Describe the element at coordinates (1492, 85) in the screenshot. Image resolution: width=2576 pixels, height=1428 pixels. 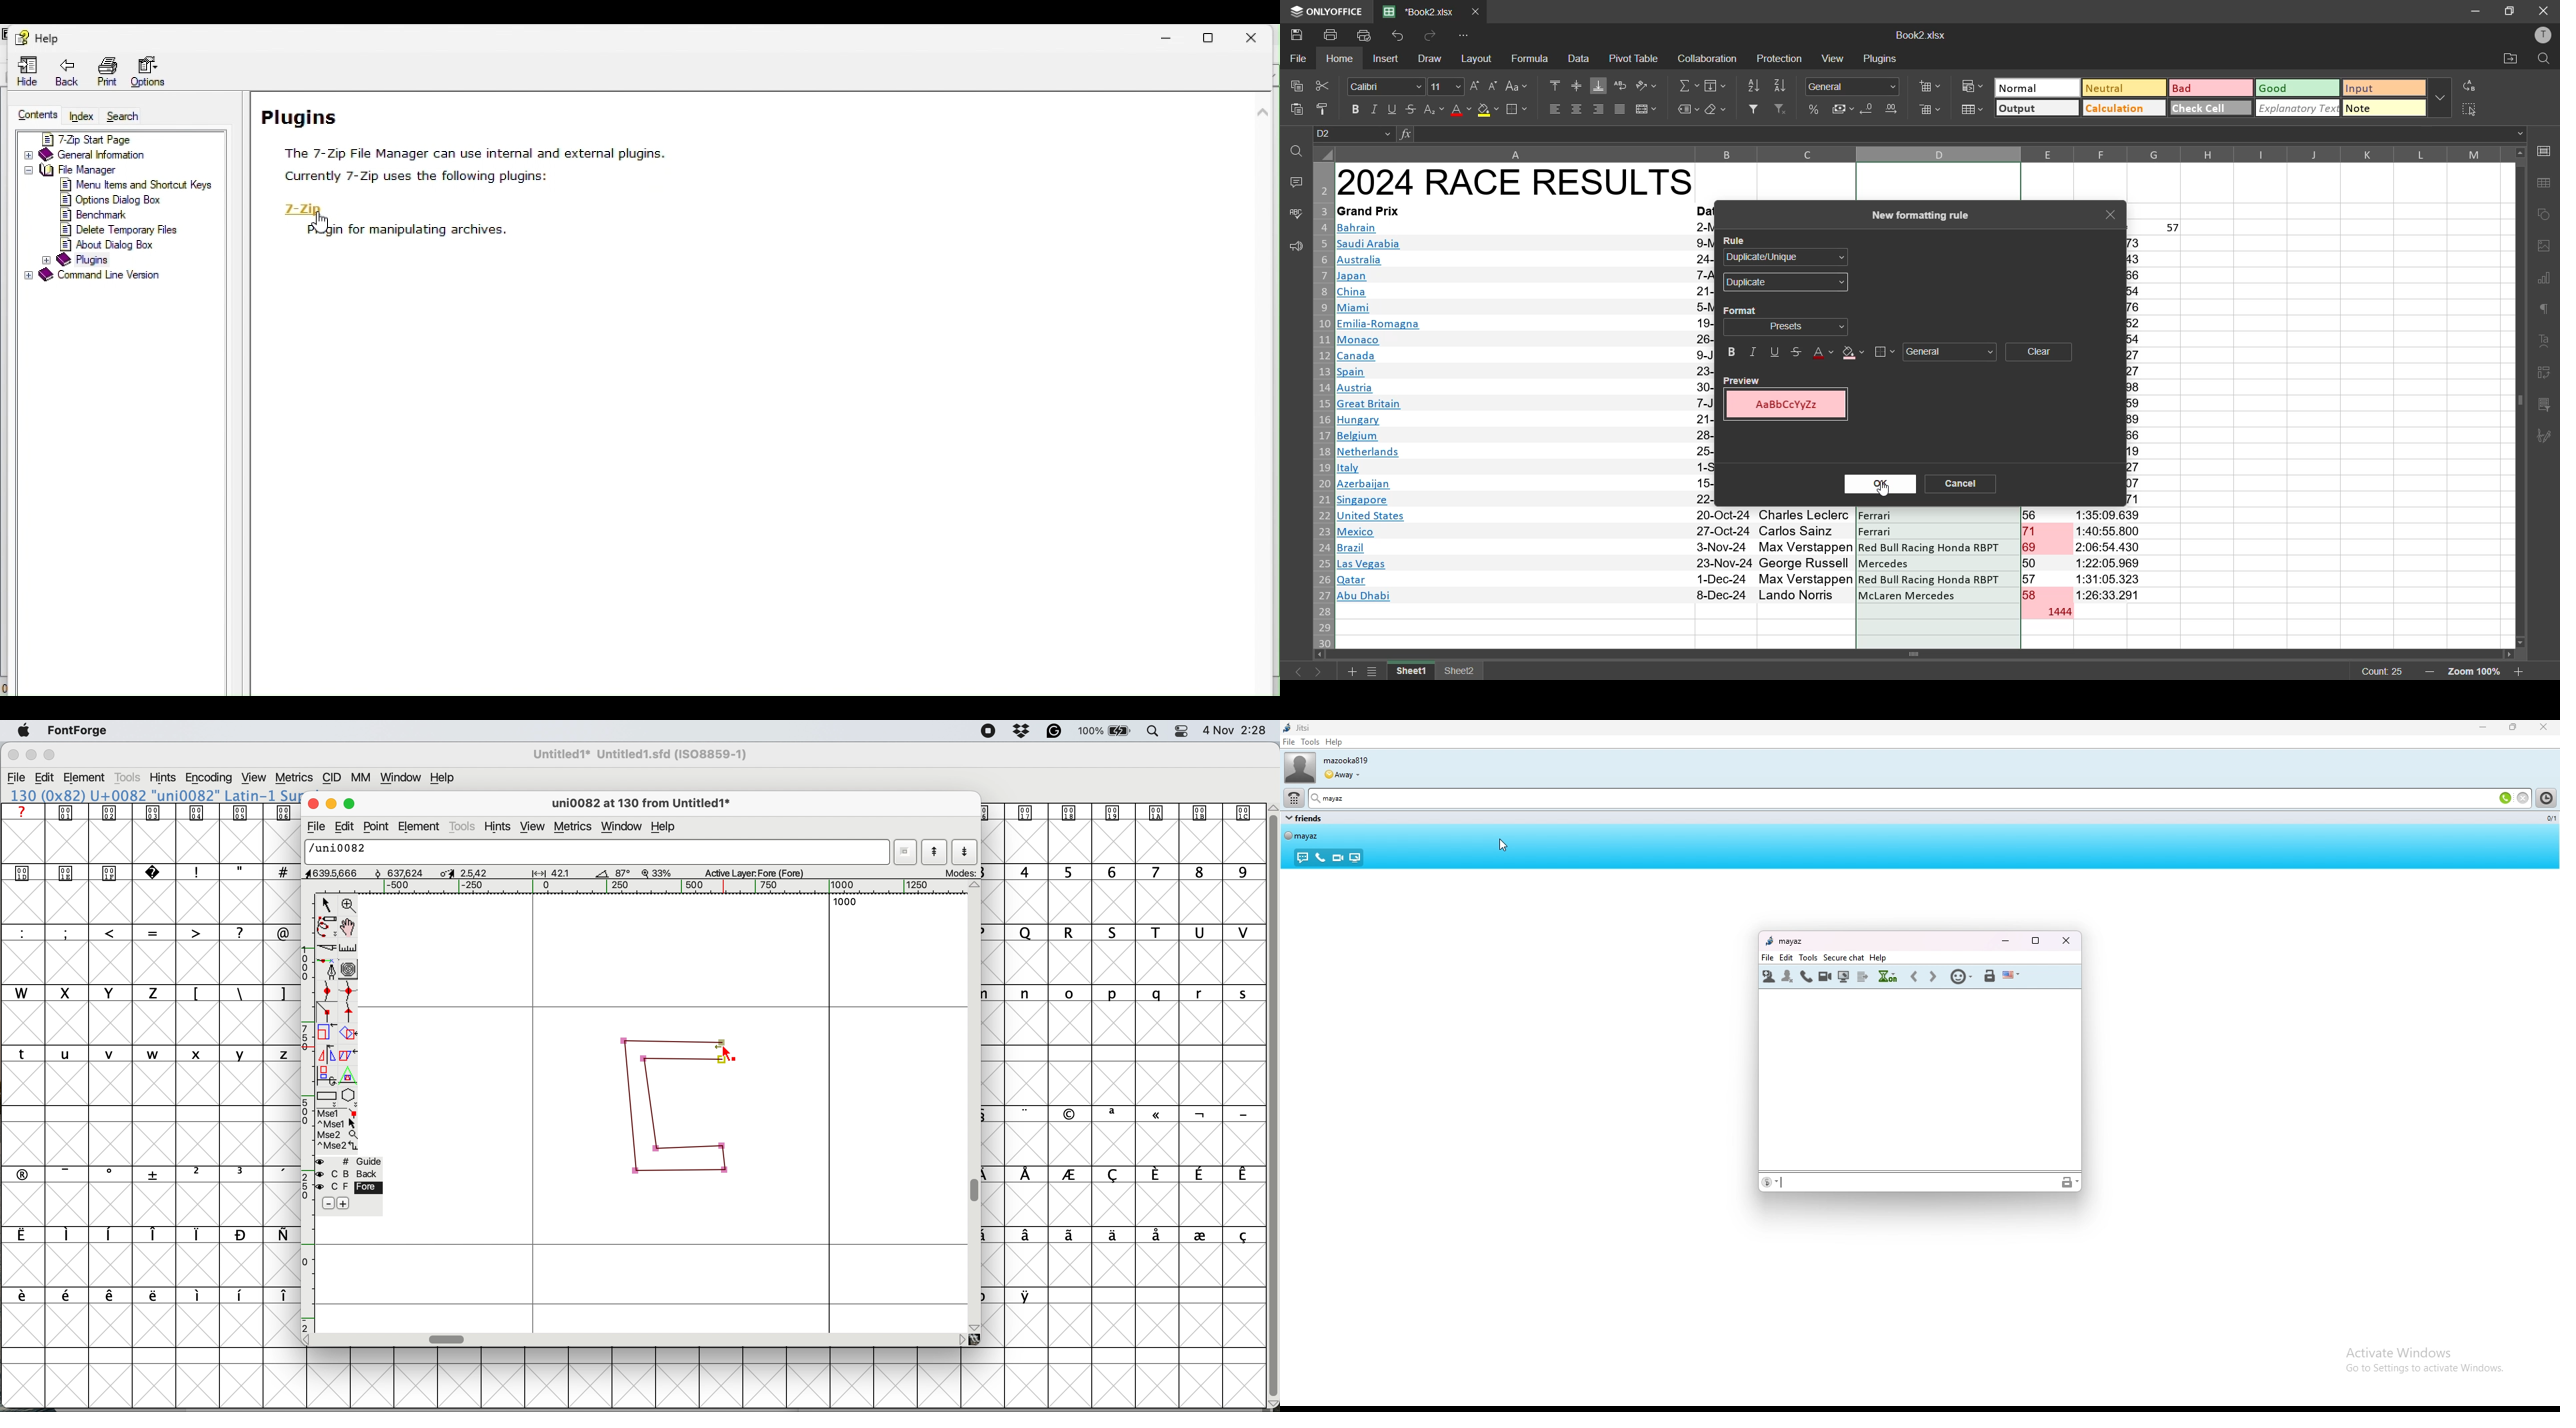
I see `decrement size` at that location.